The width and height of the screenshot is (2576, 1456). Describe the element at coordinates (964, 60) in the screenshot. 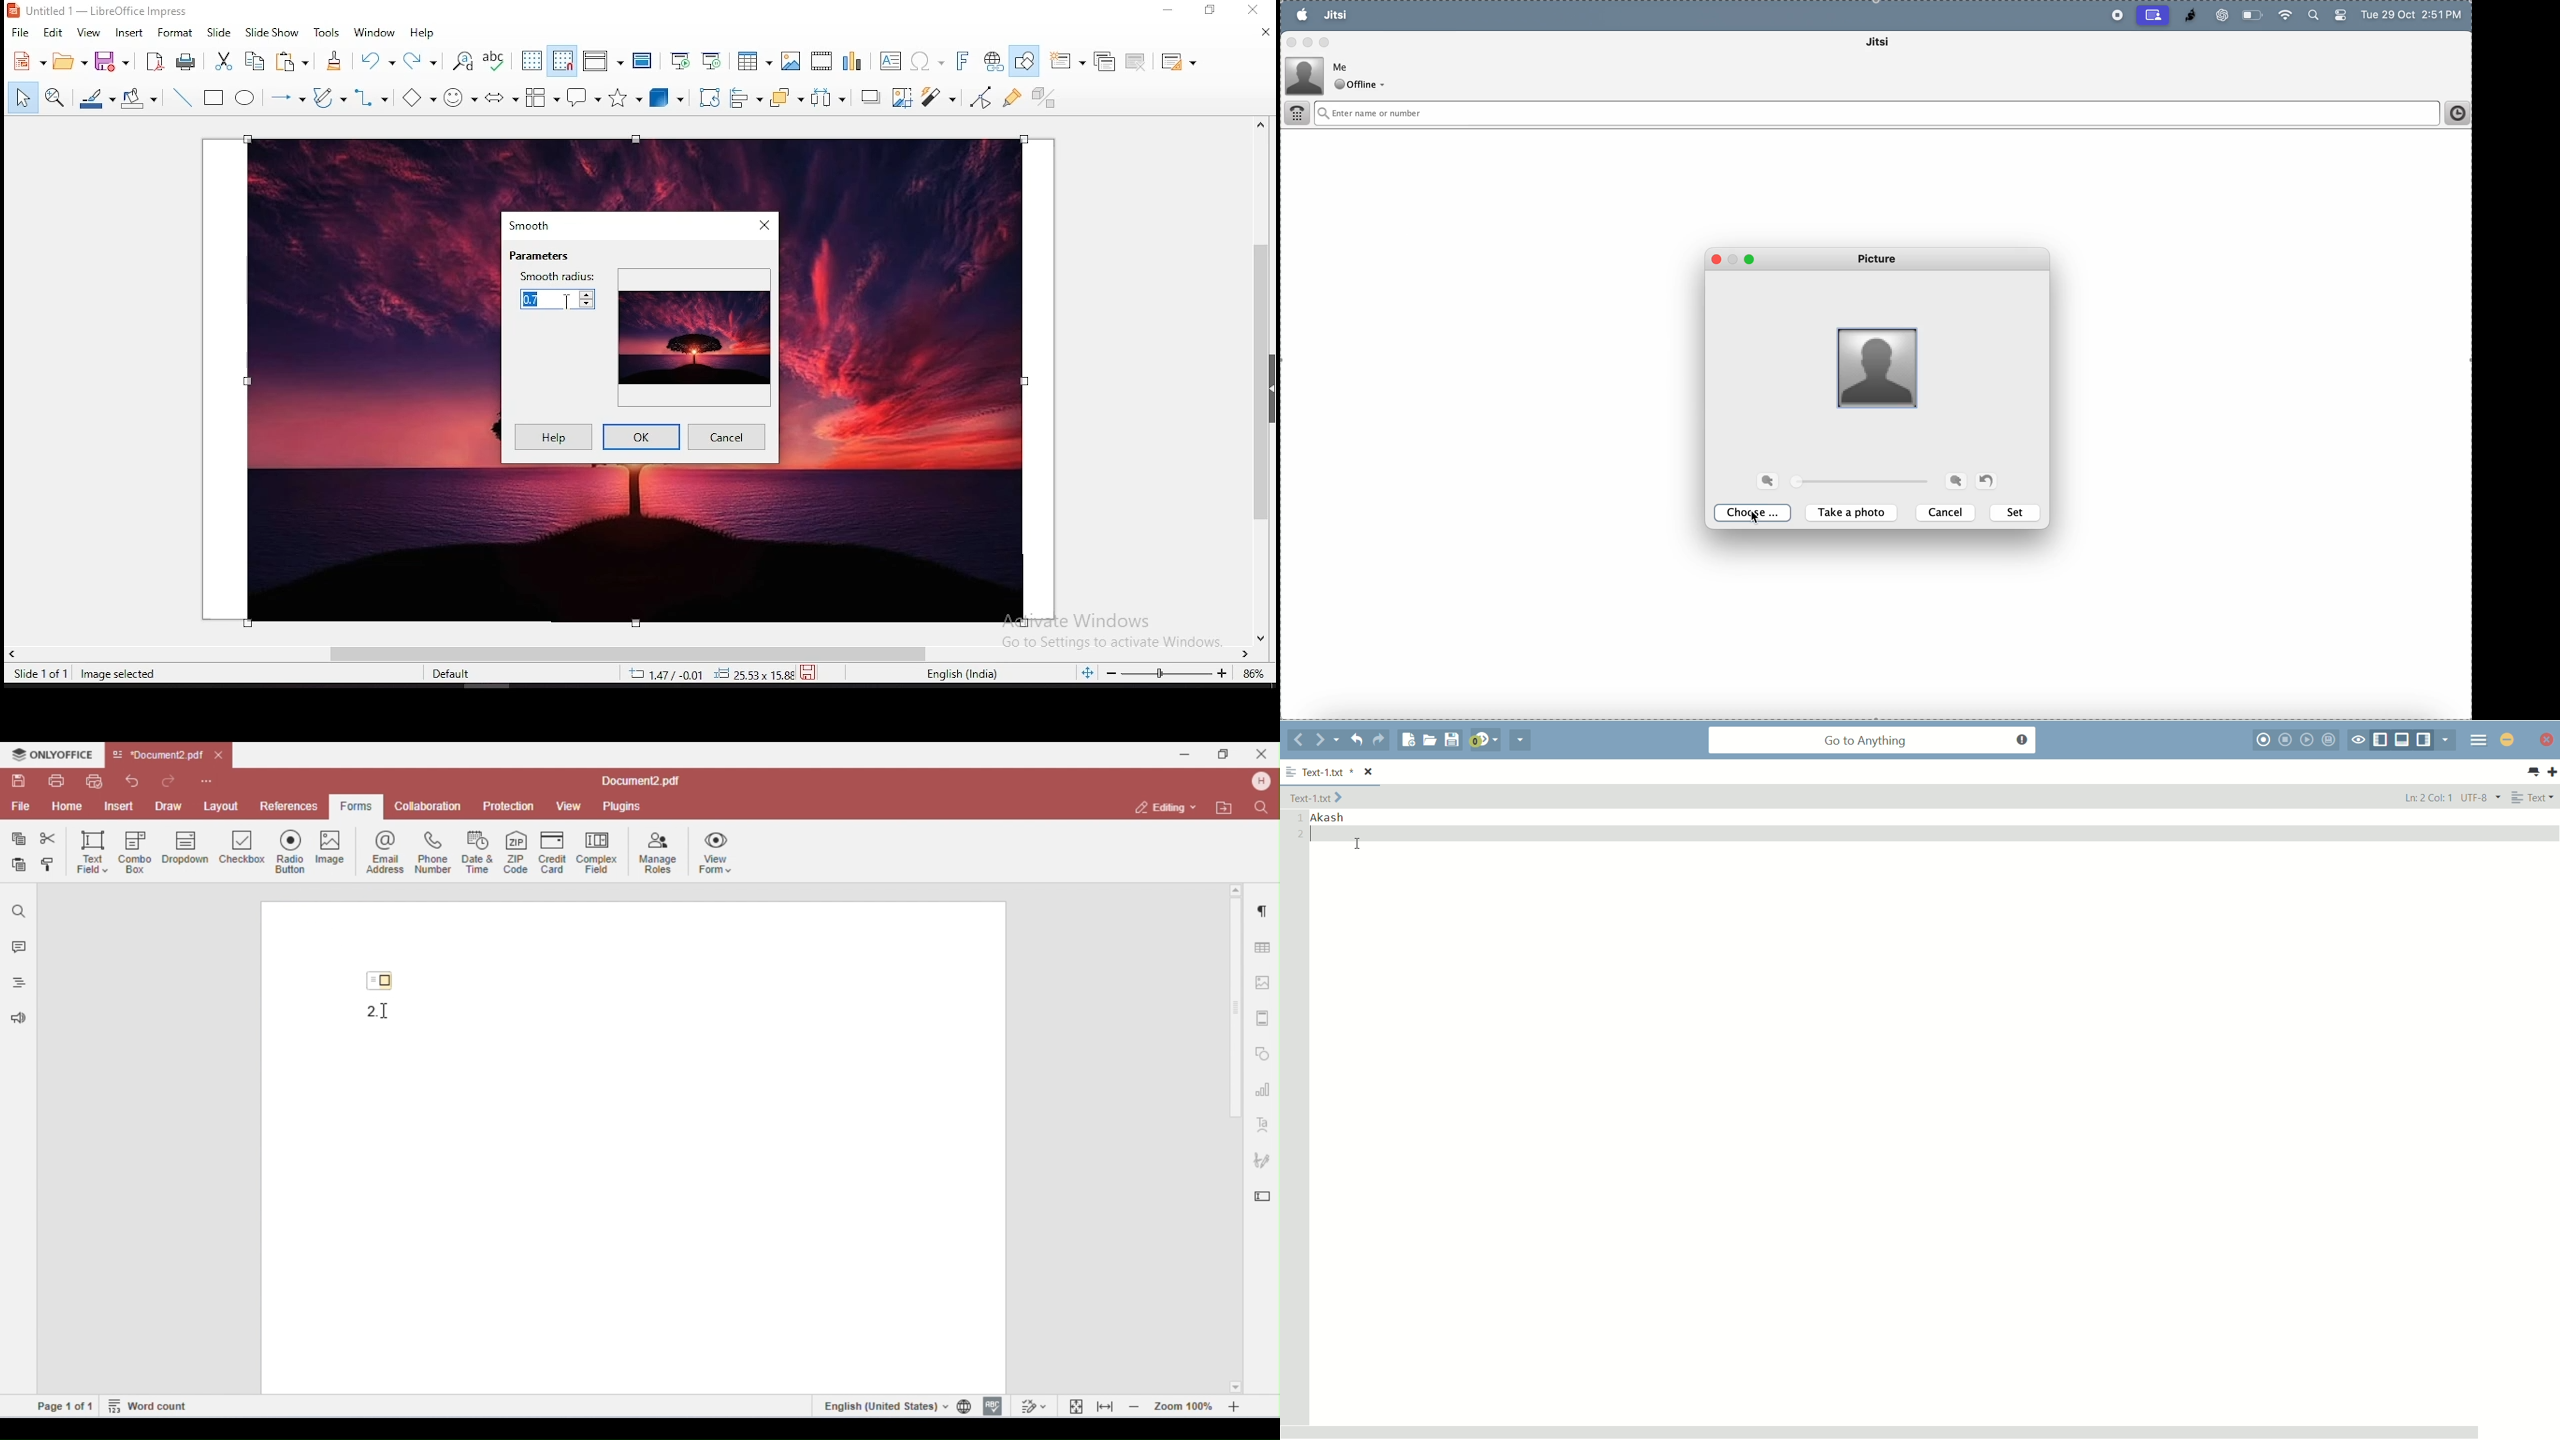

I see `insert fontwork text` at that location.